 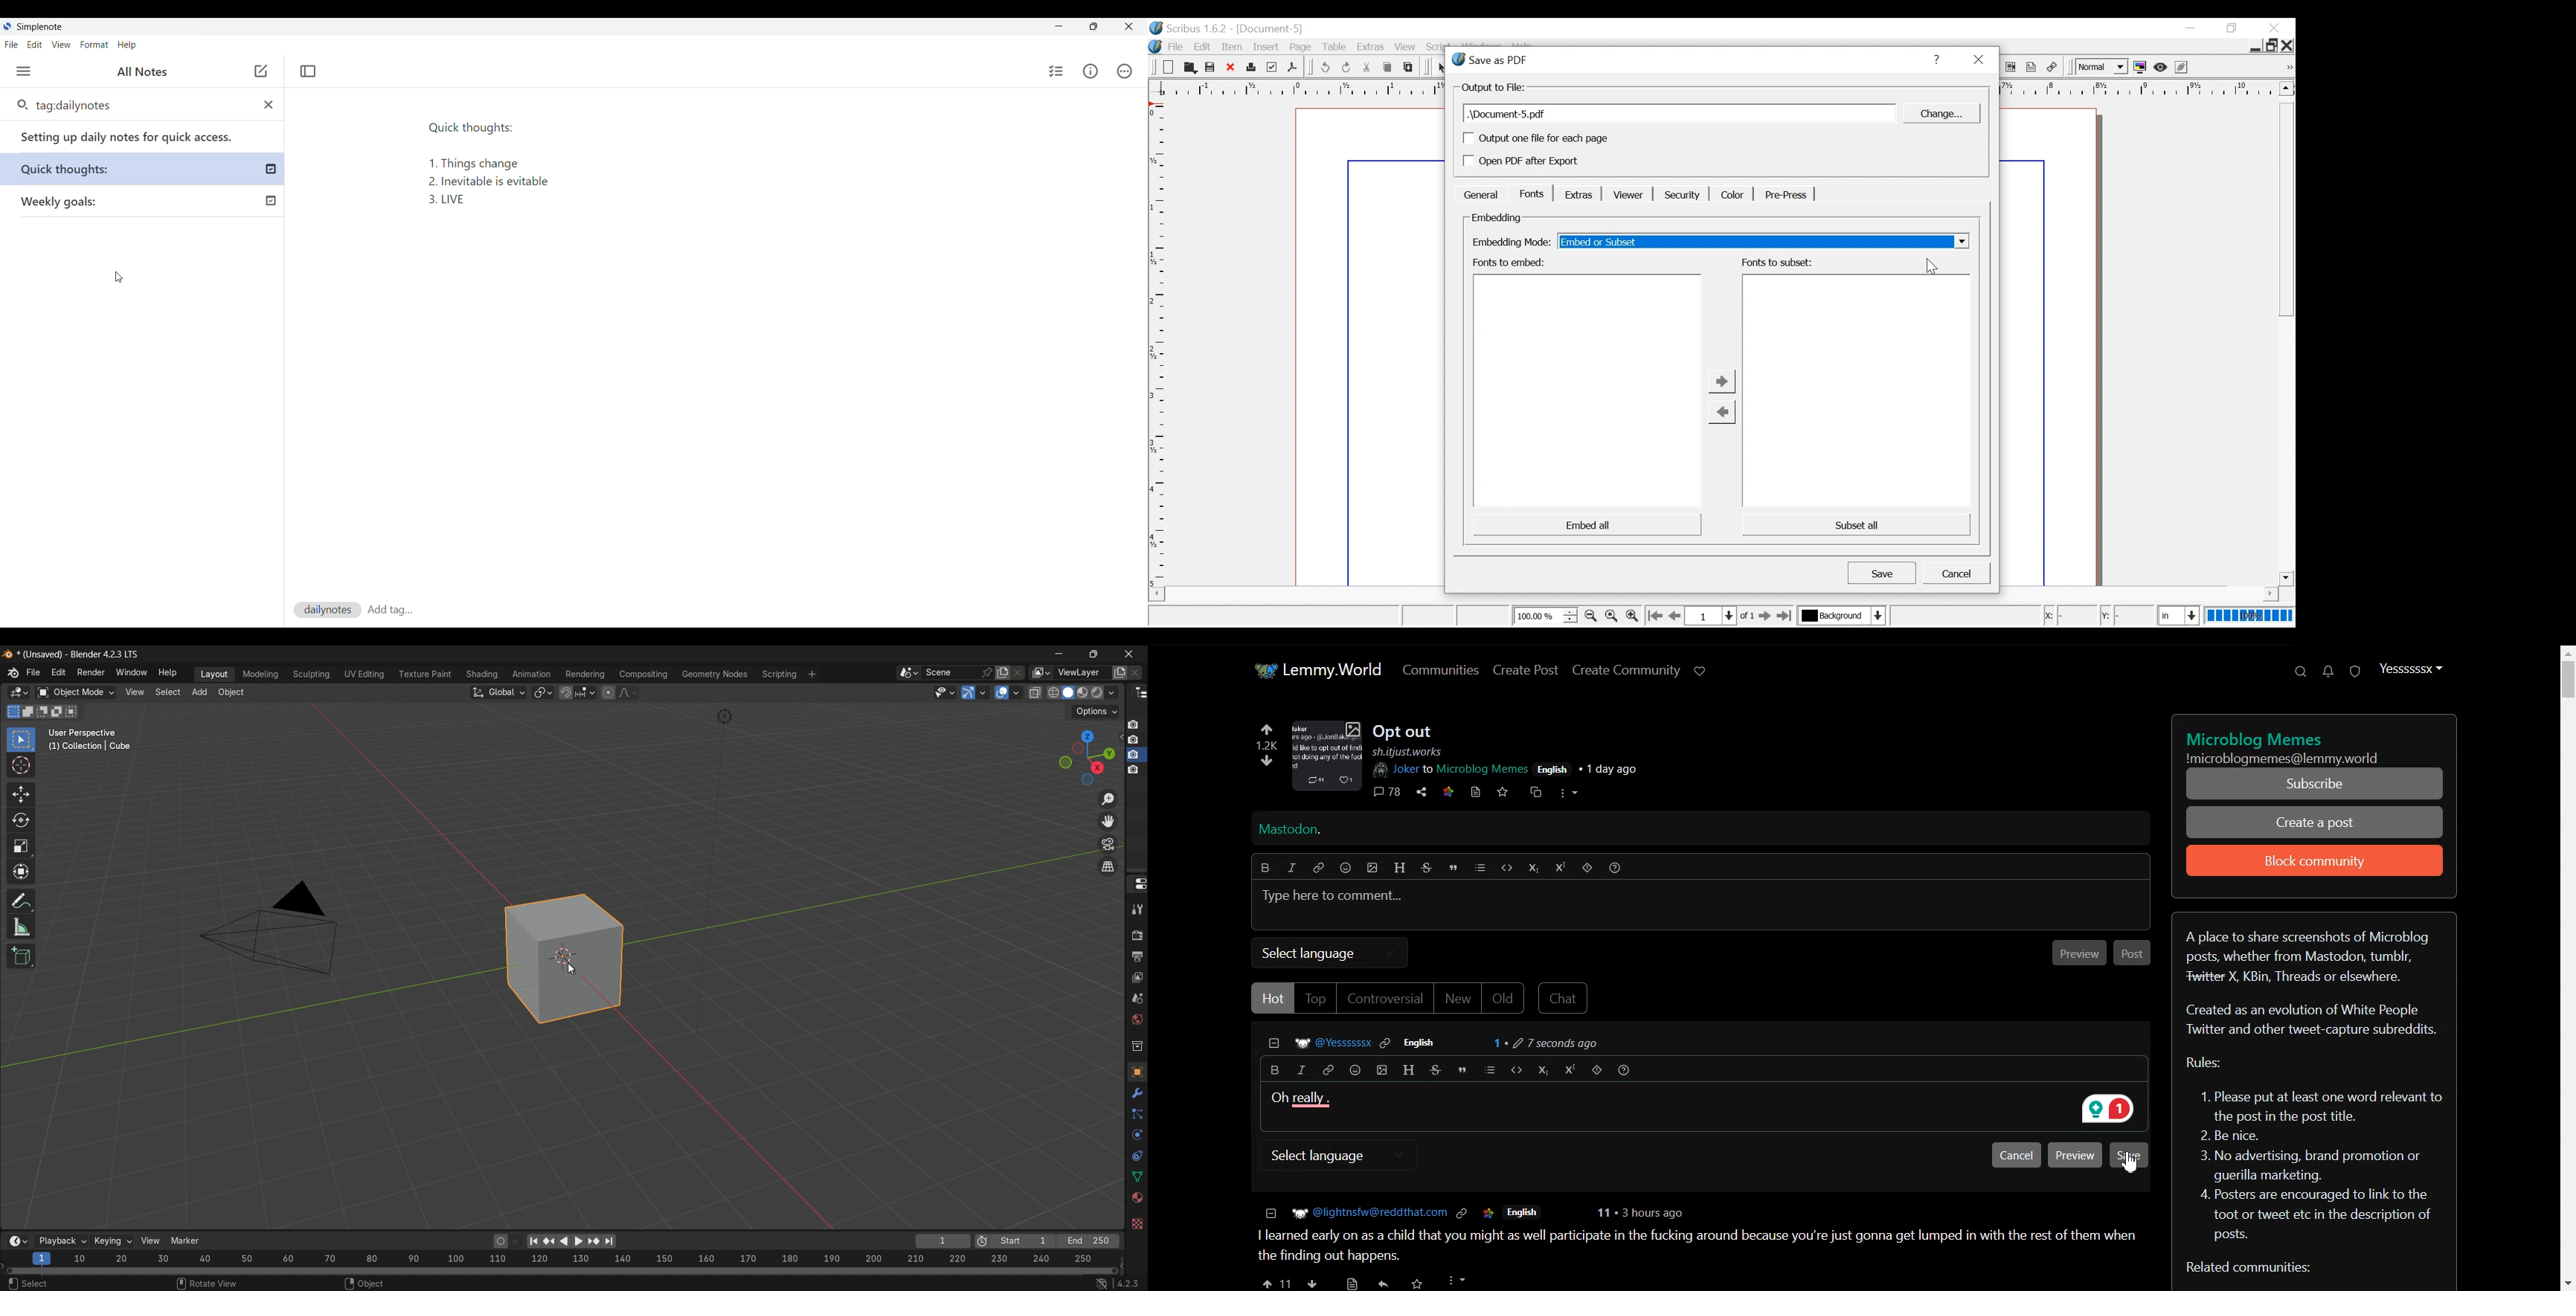 What do you see at coordinates (494, 160) in the screenshot?
I see `Quick thoughts:

1. Things change

2. Inevitable is evitable
3. LIVE` at bounding box center [494, 160].